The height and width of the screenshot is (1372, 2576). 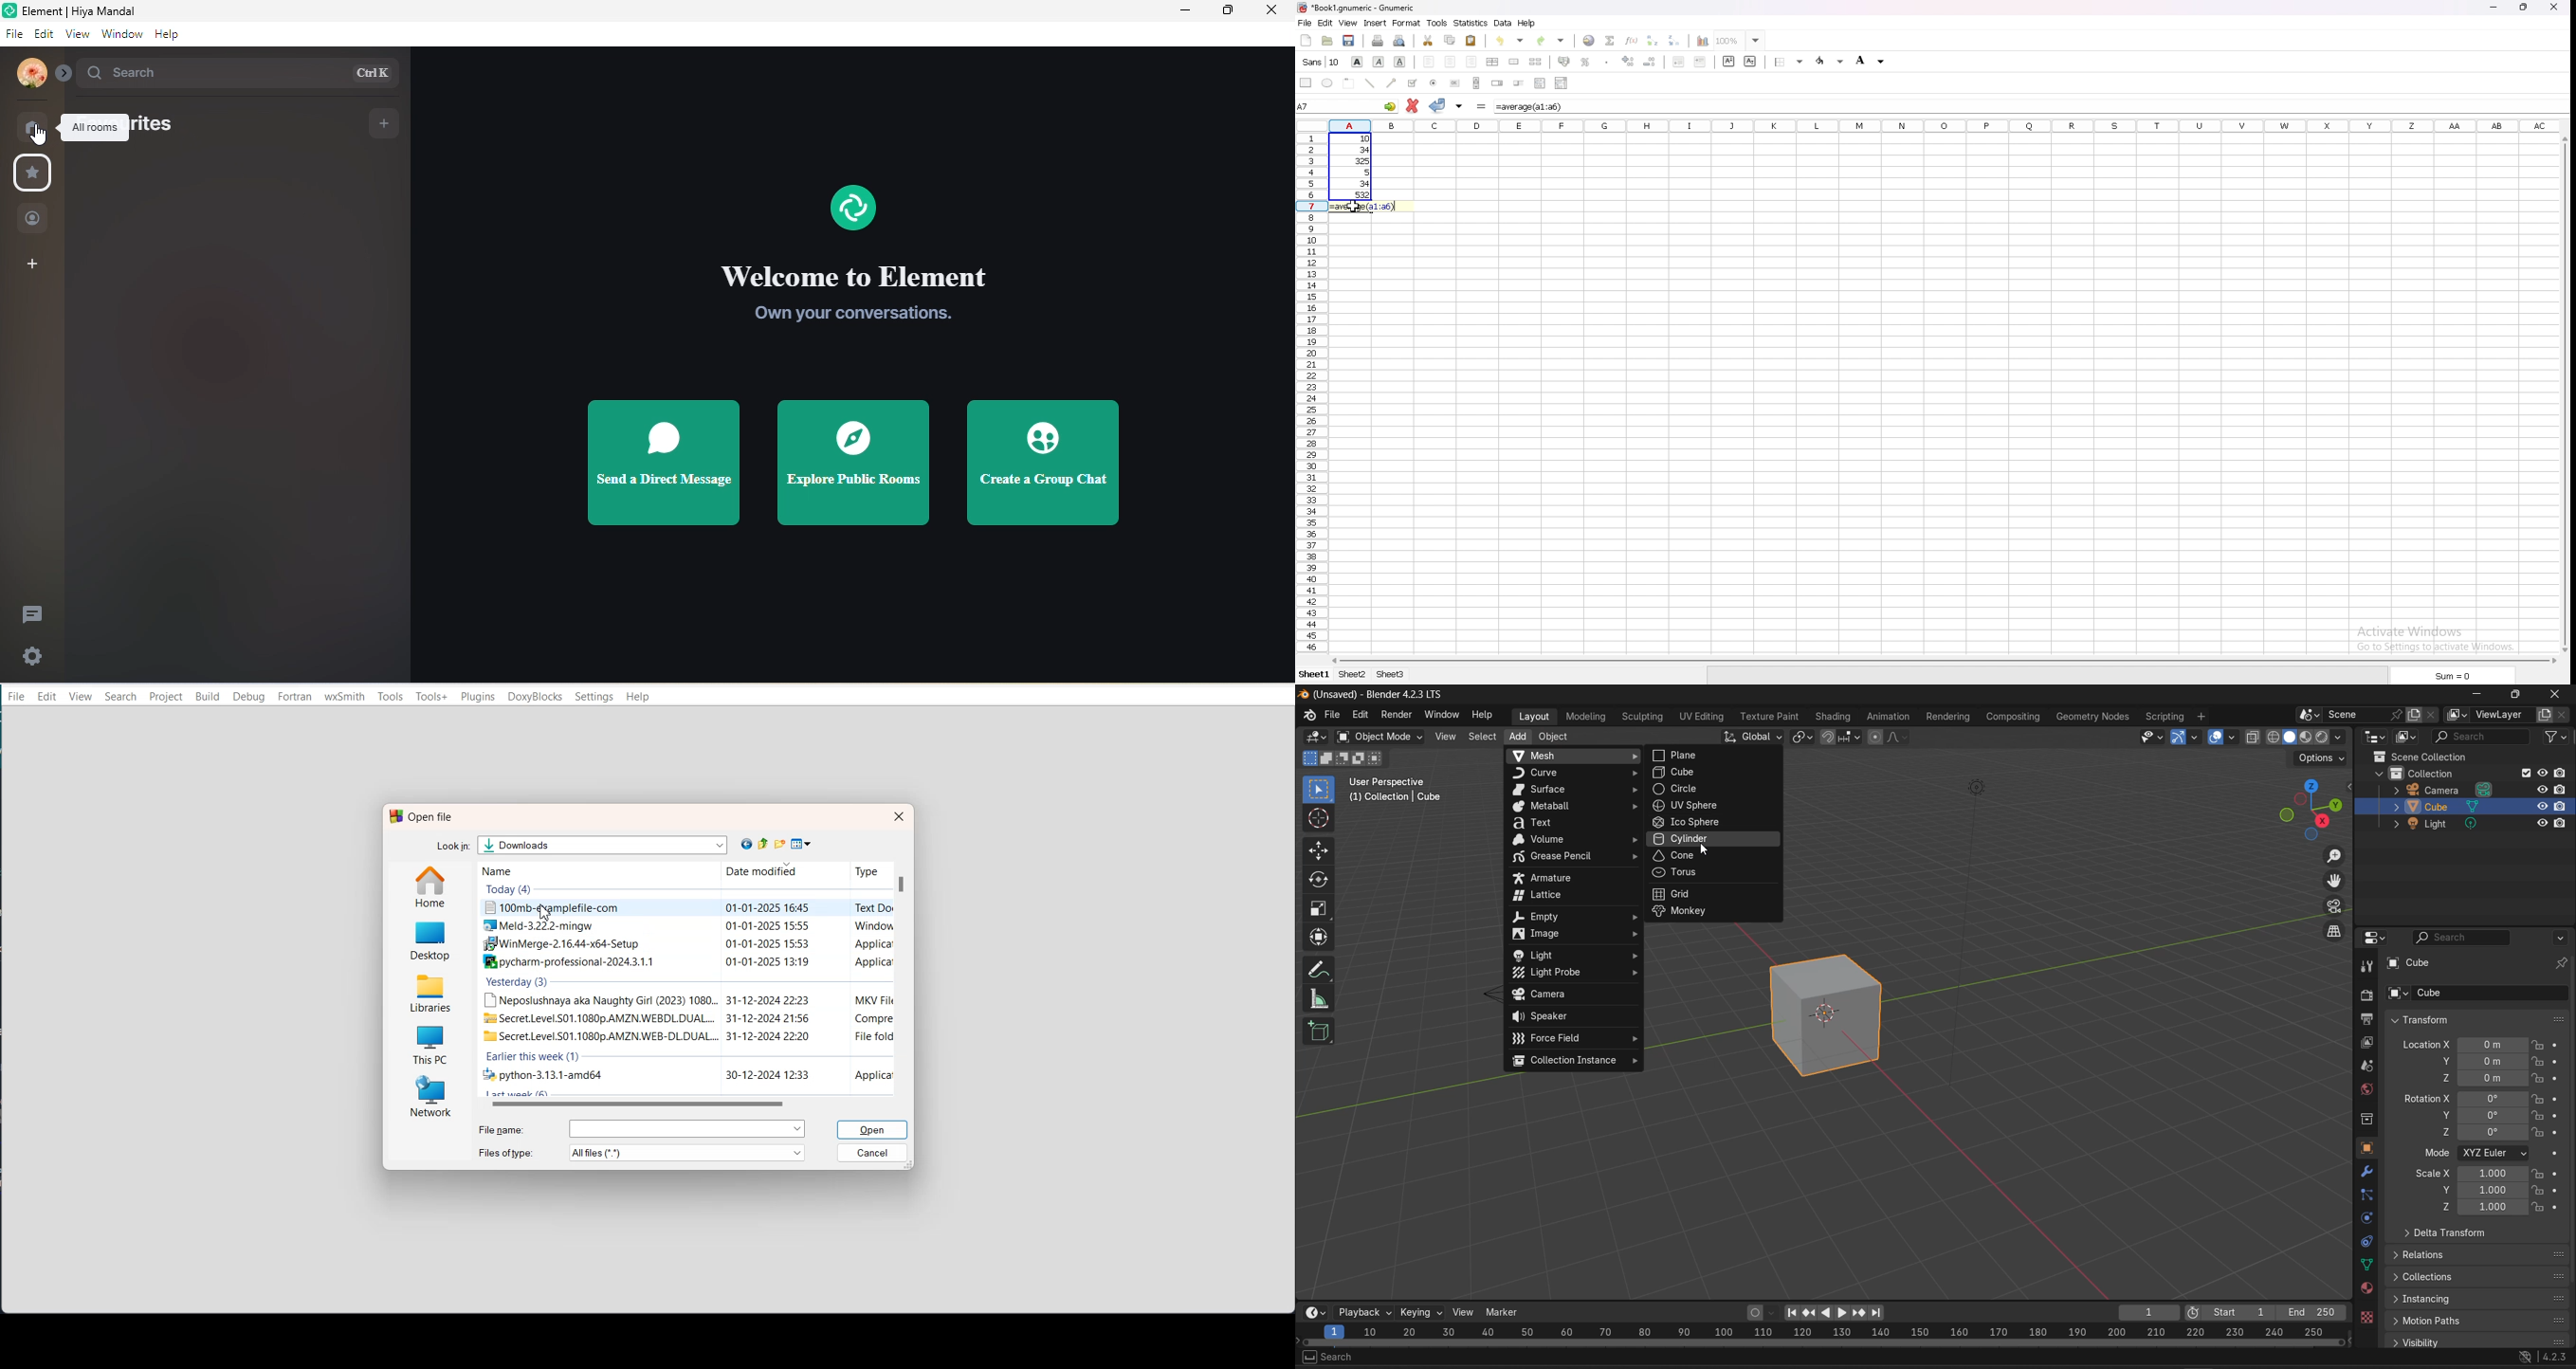 I want to click on disable in renders, so click(x=2563, y=824).